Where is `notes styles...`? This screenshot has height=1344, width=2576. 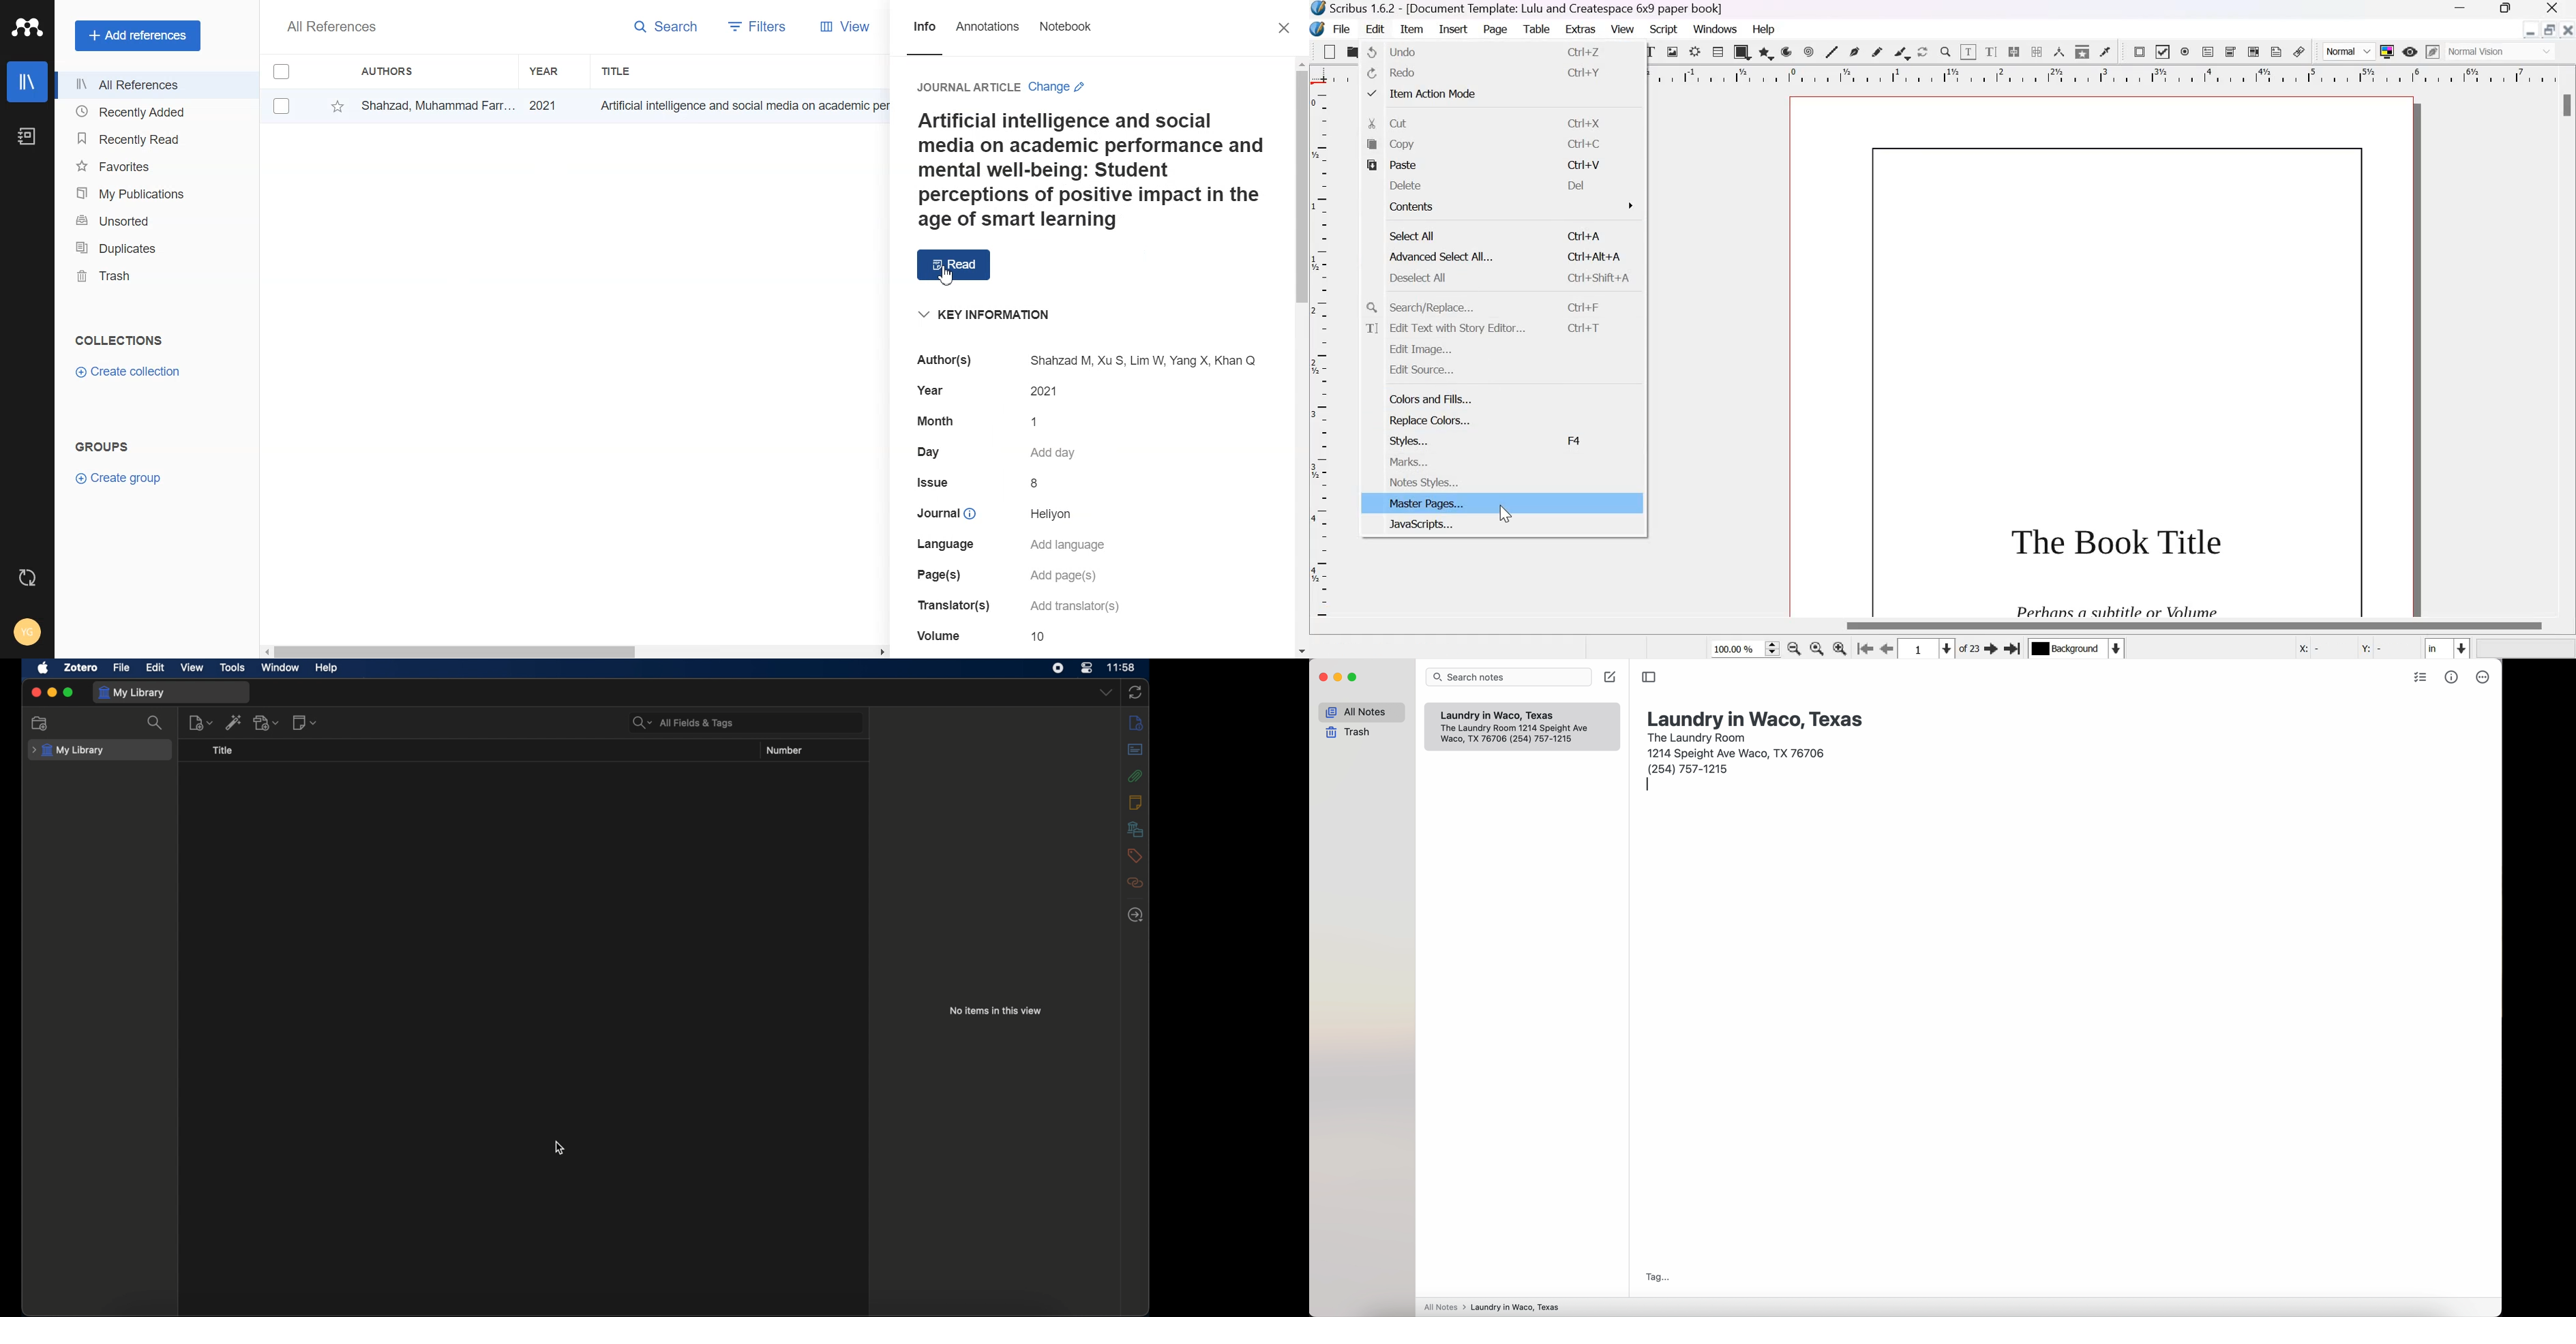 notes styles... is located at coordinates (1423, 483).